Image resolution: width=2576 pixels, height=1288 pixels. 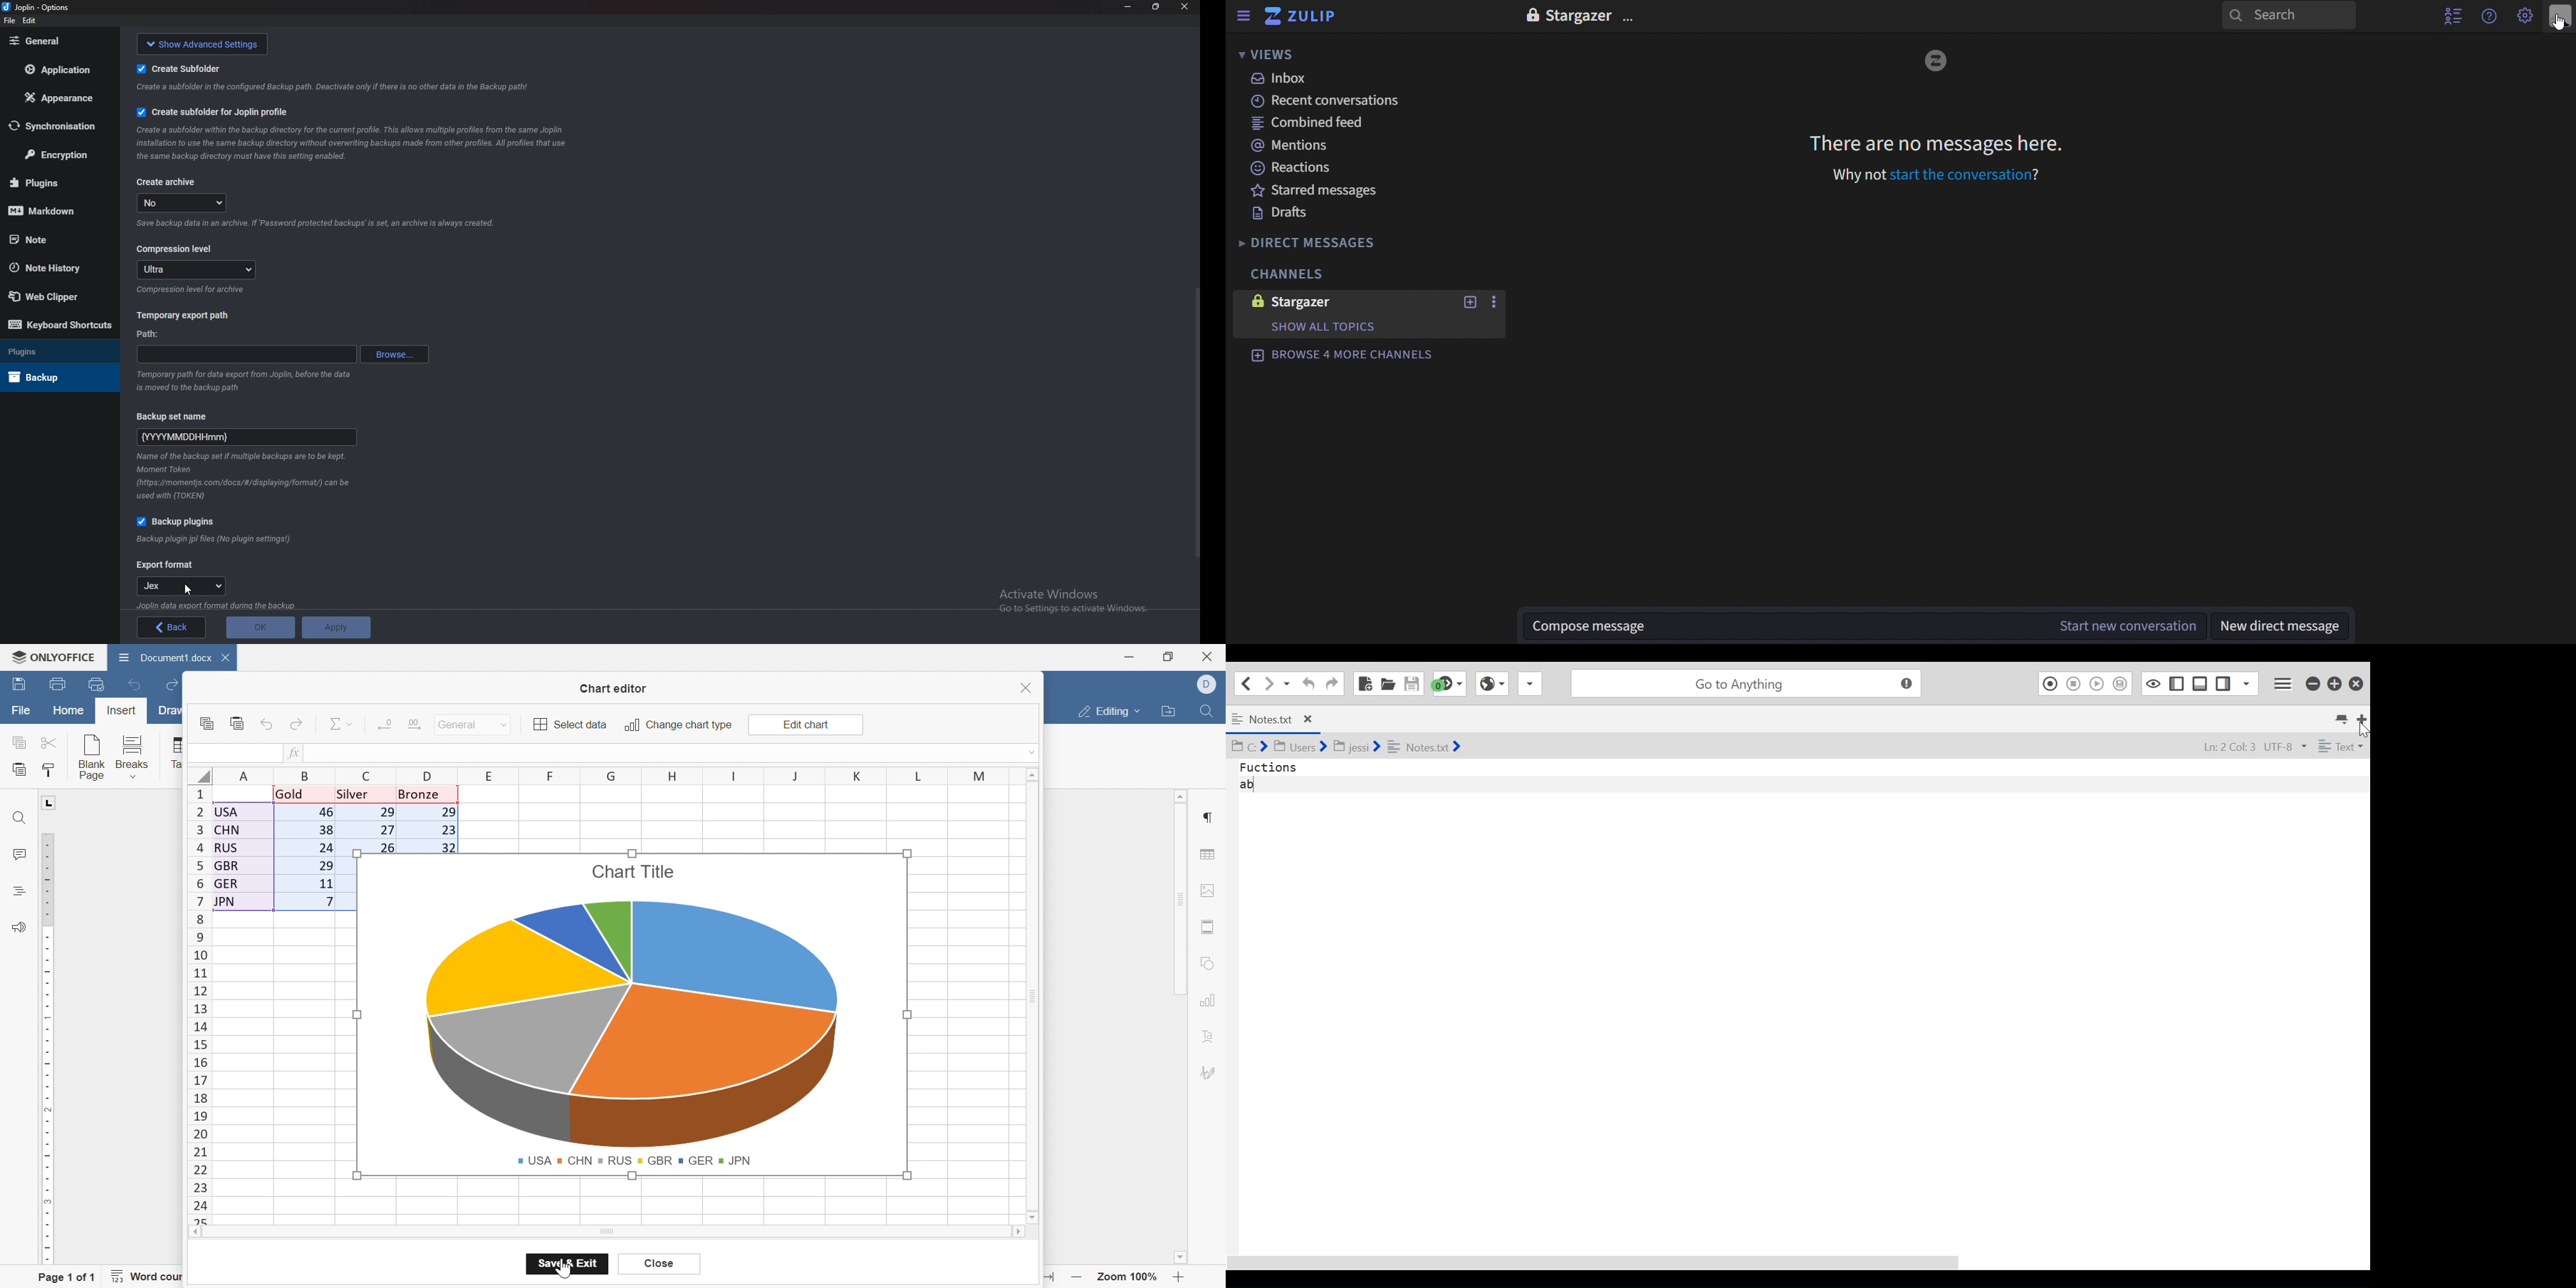 What do you see at coordinates (19, 818) in the screenshot?
I see `Find` at bounding box center [19, 818].